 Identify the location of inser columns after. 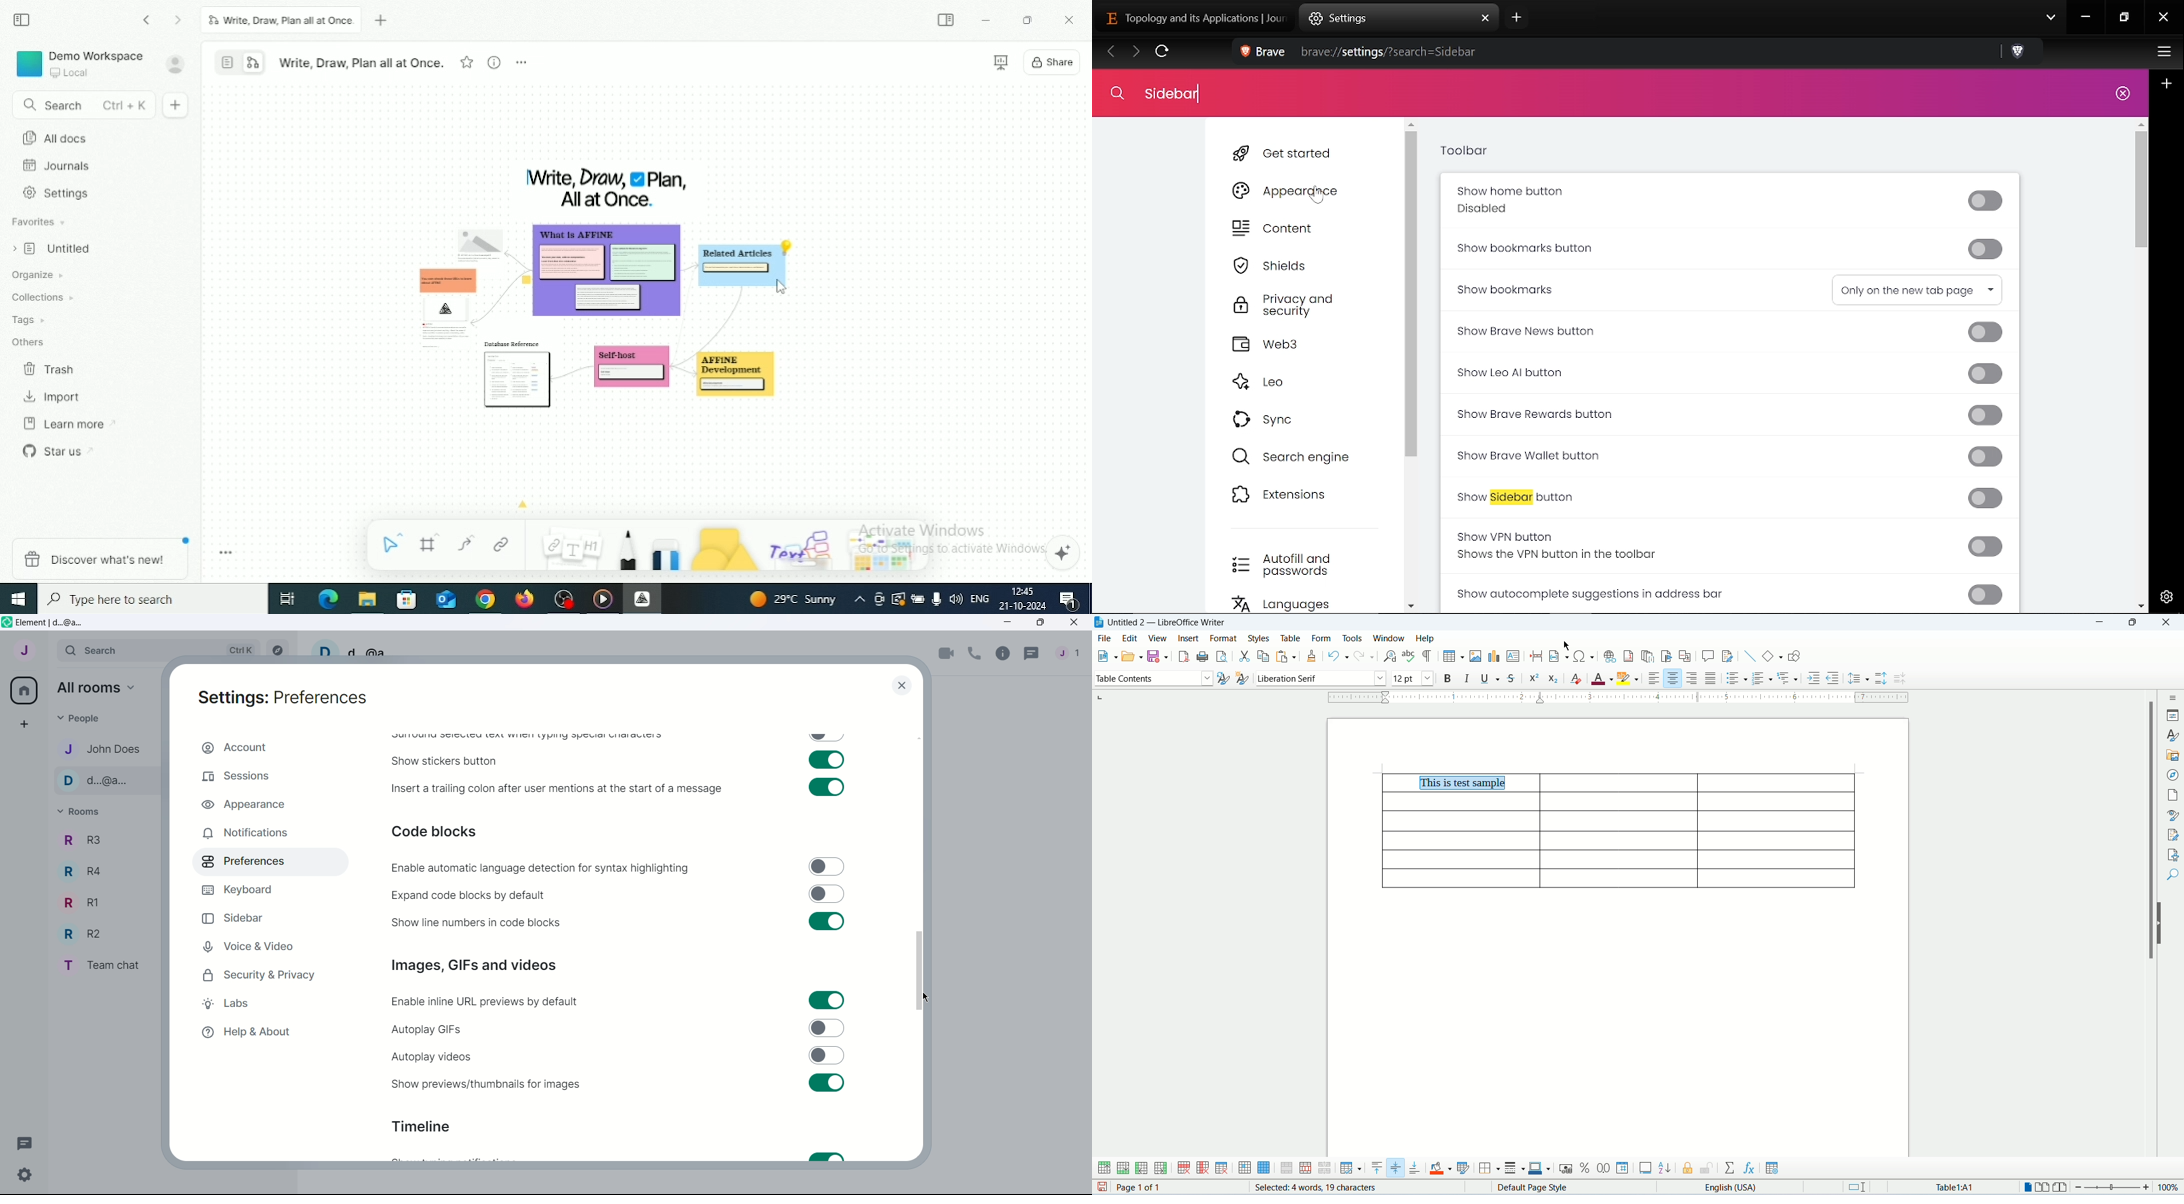
(1160, 1169).